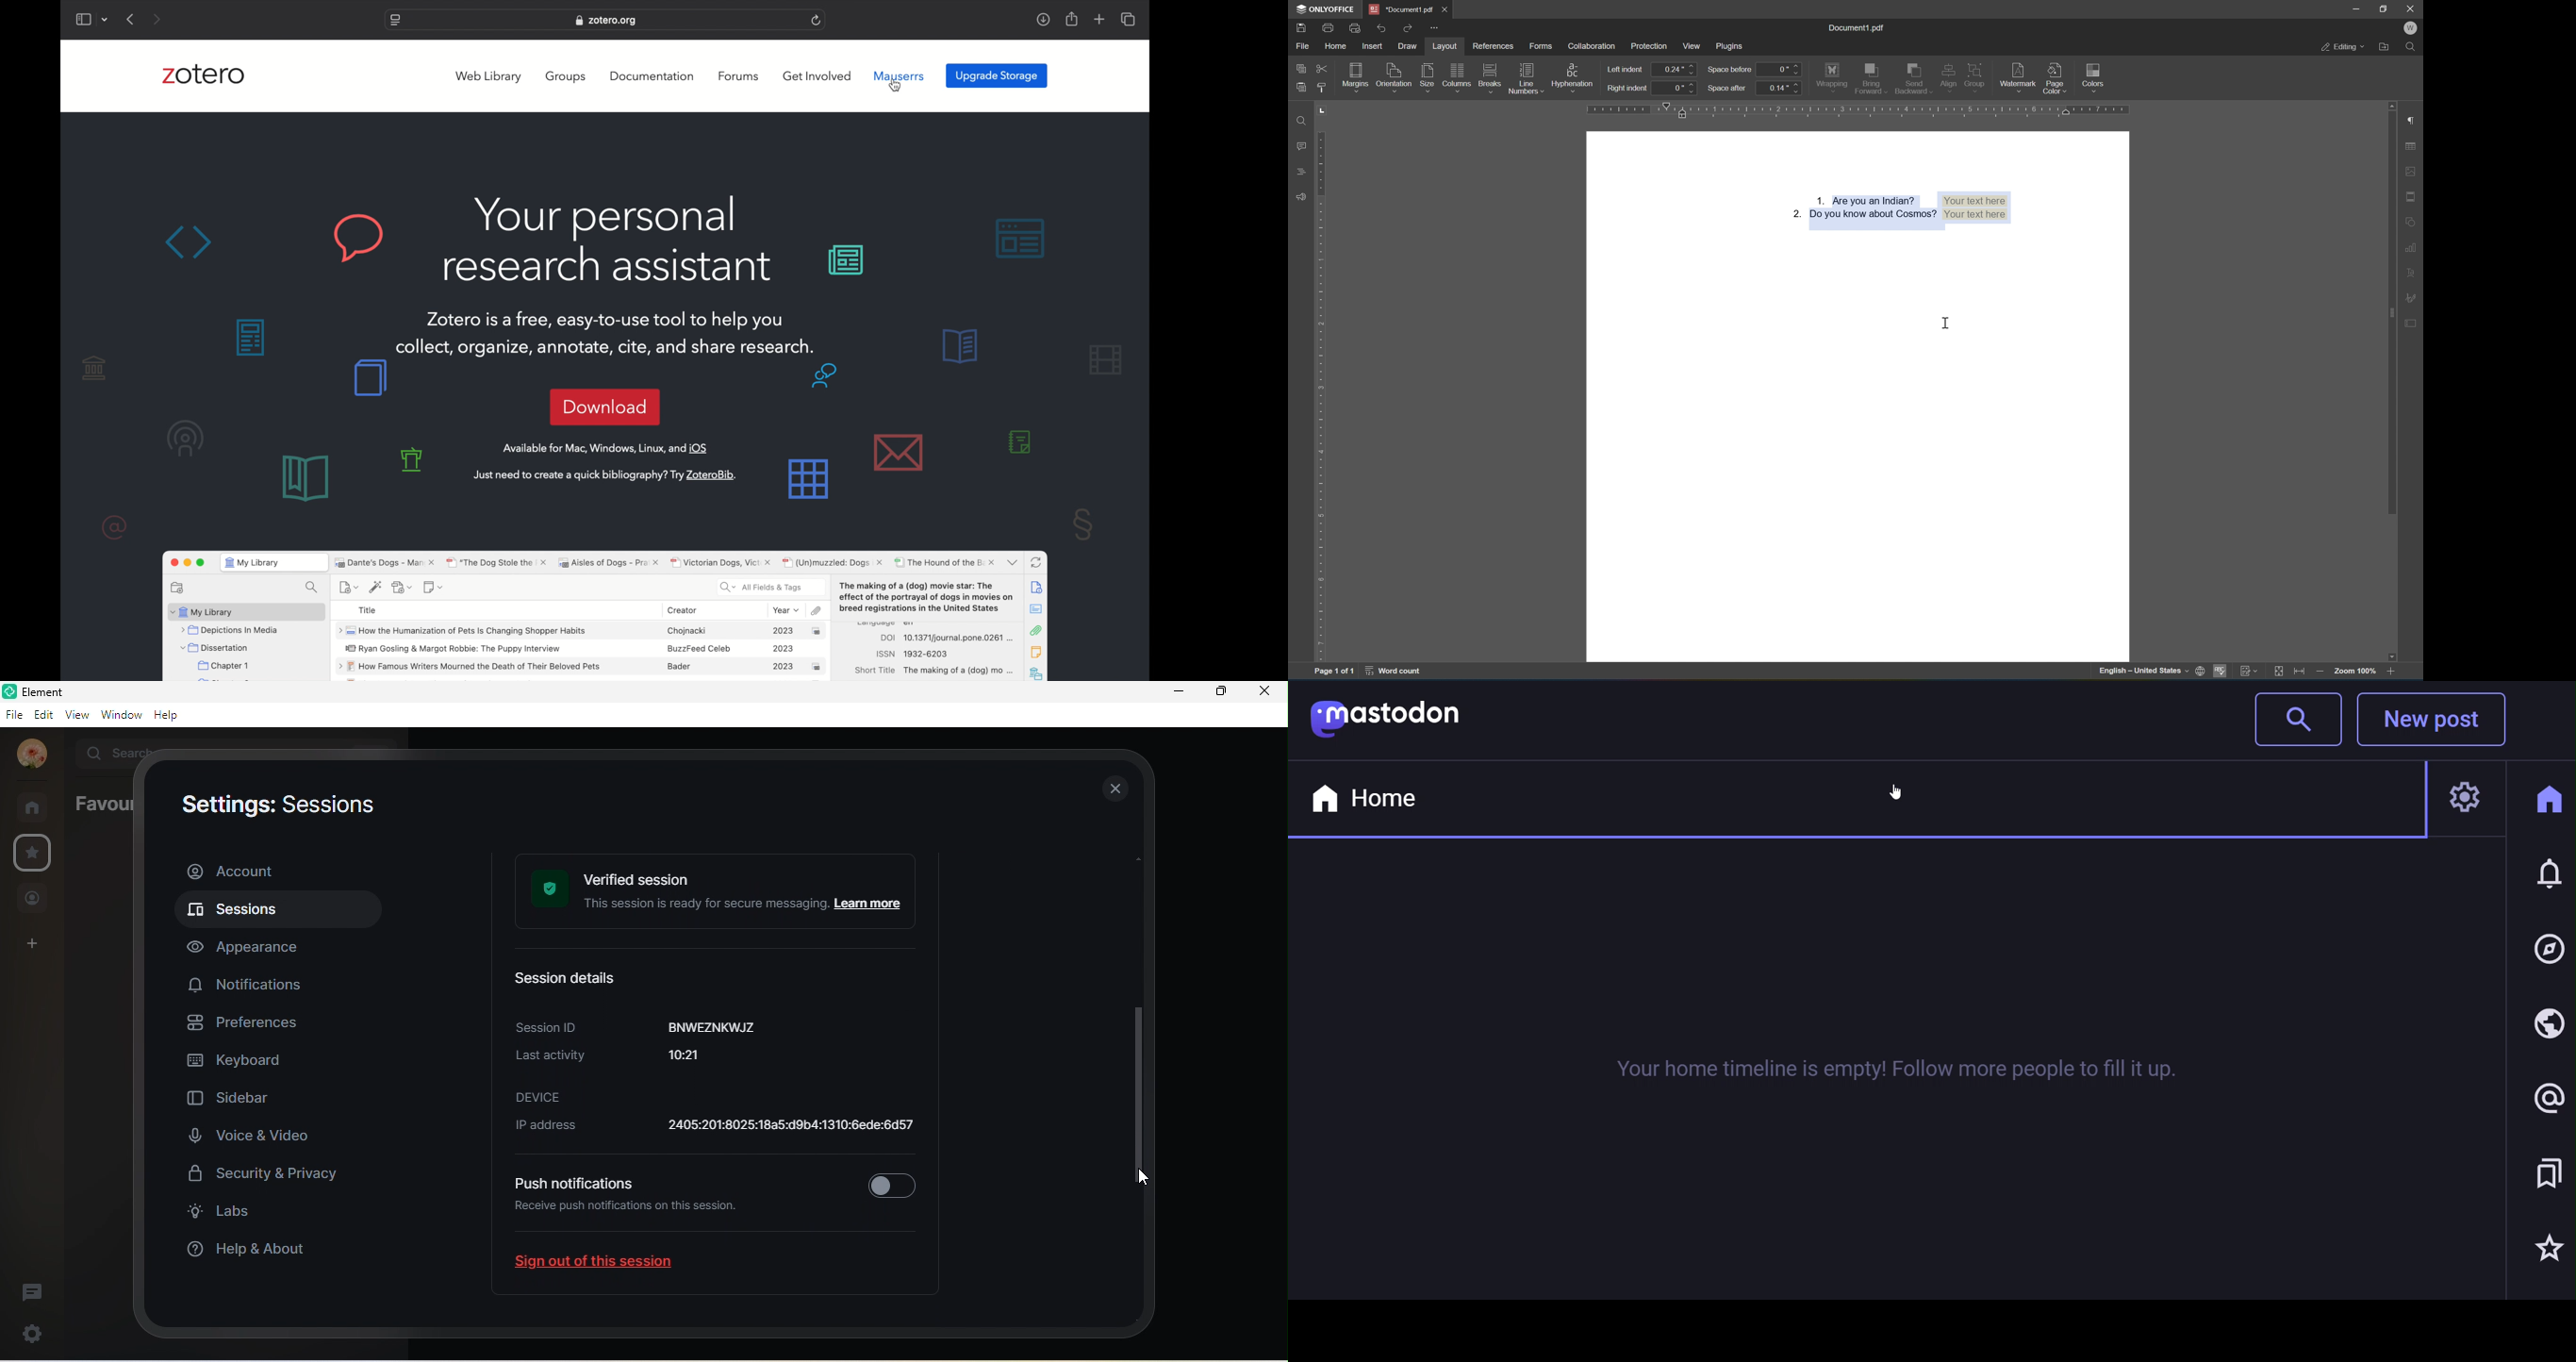 The width and height of the screenshot is (2576, 1372). Describe the element at coordinates (1833, 76) in the screenshot. I see `wrapping` at that location.